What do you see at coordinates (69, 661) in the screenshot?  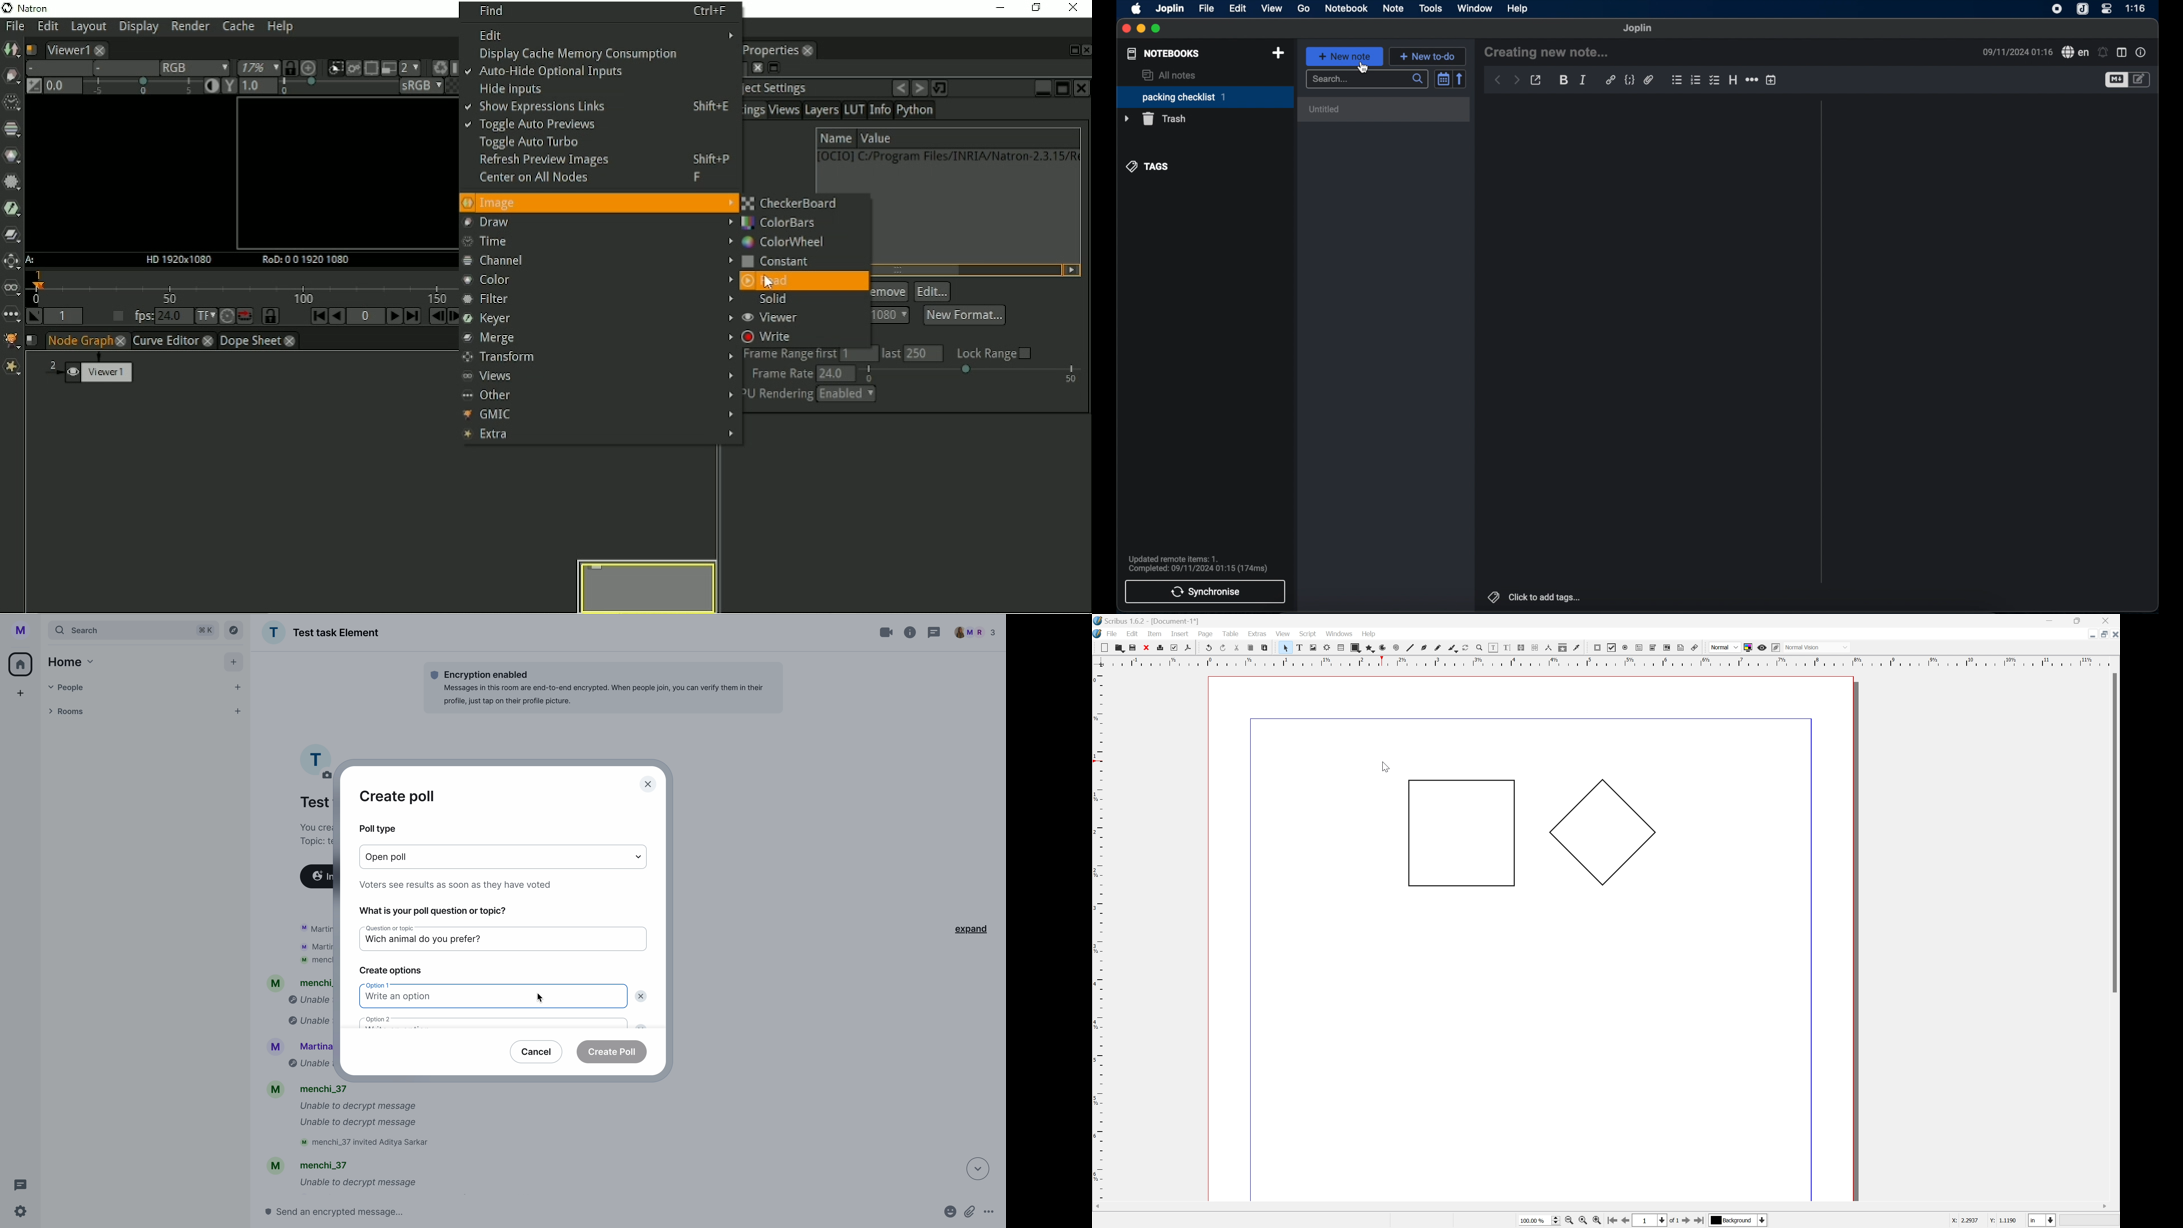 I see `home` at bounding box center [69, 661].